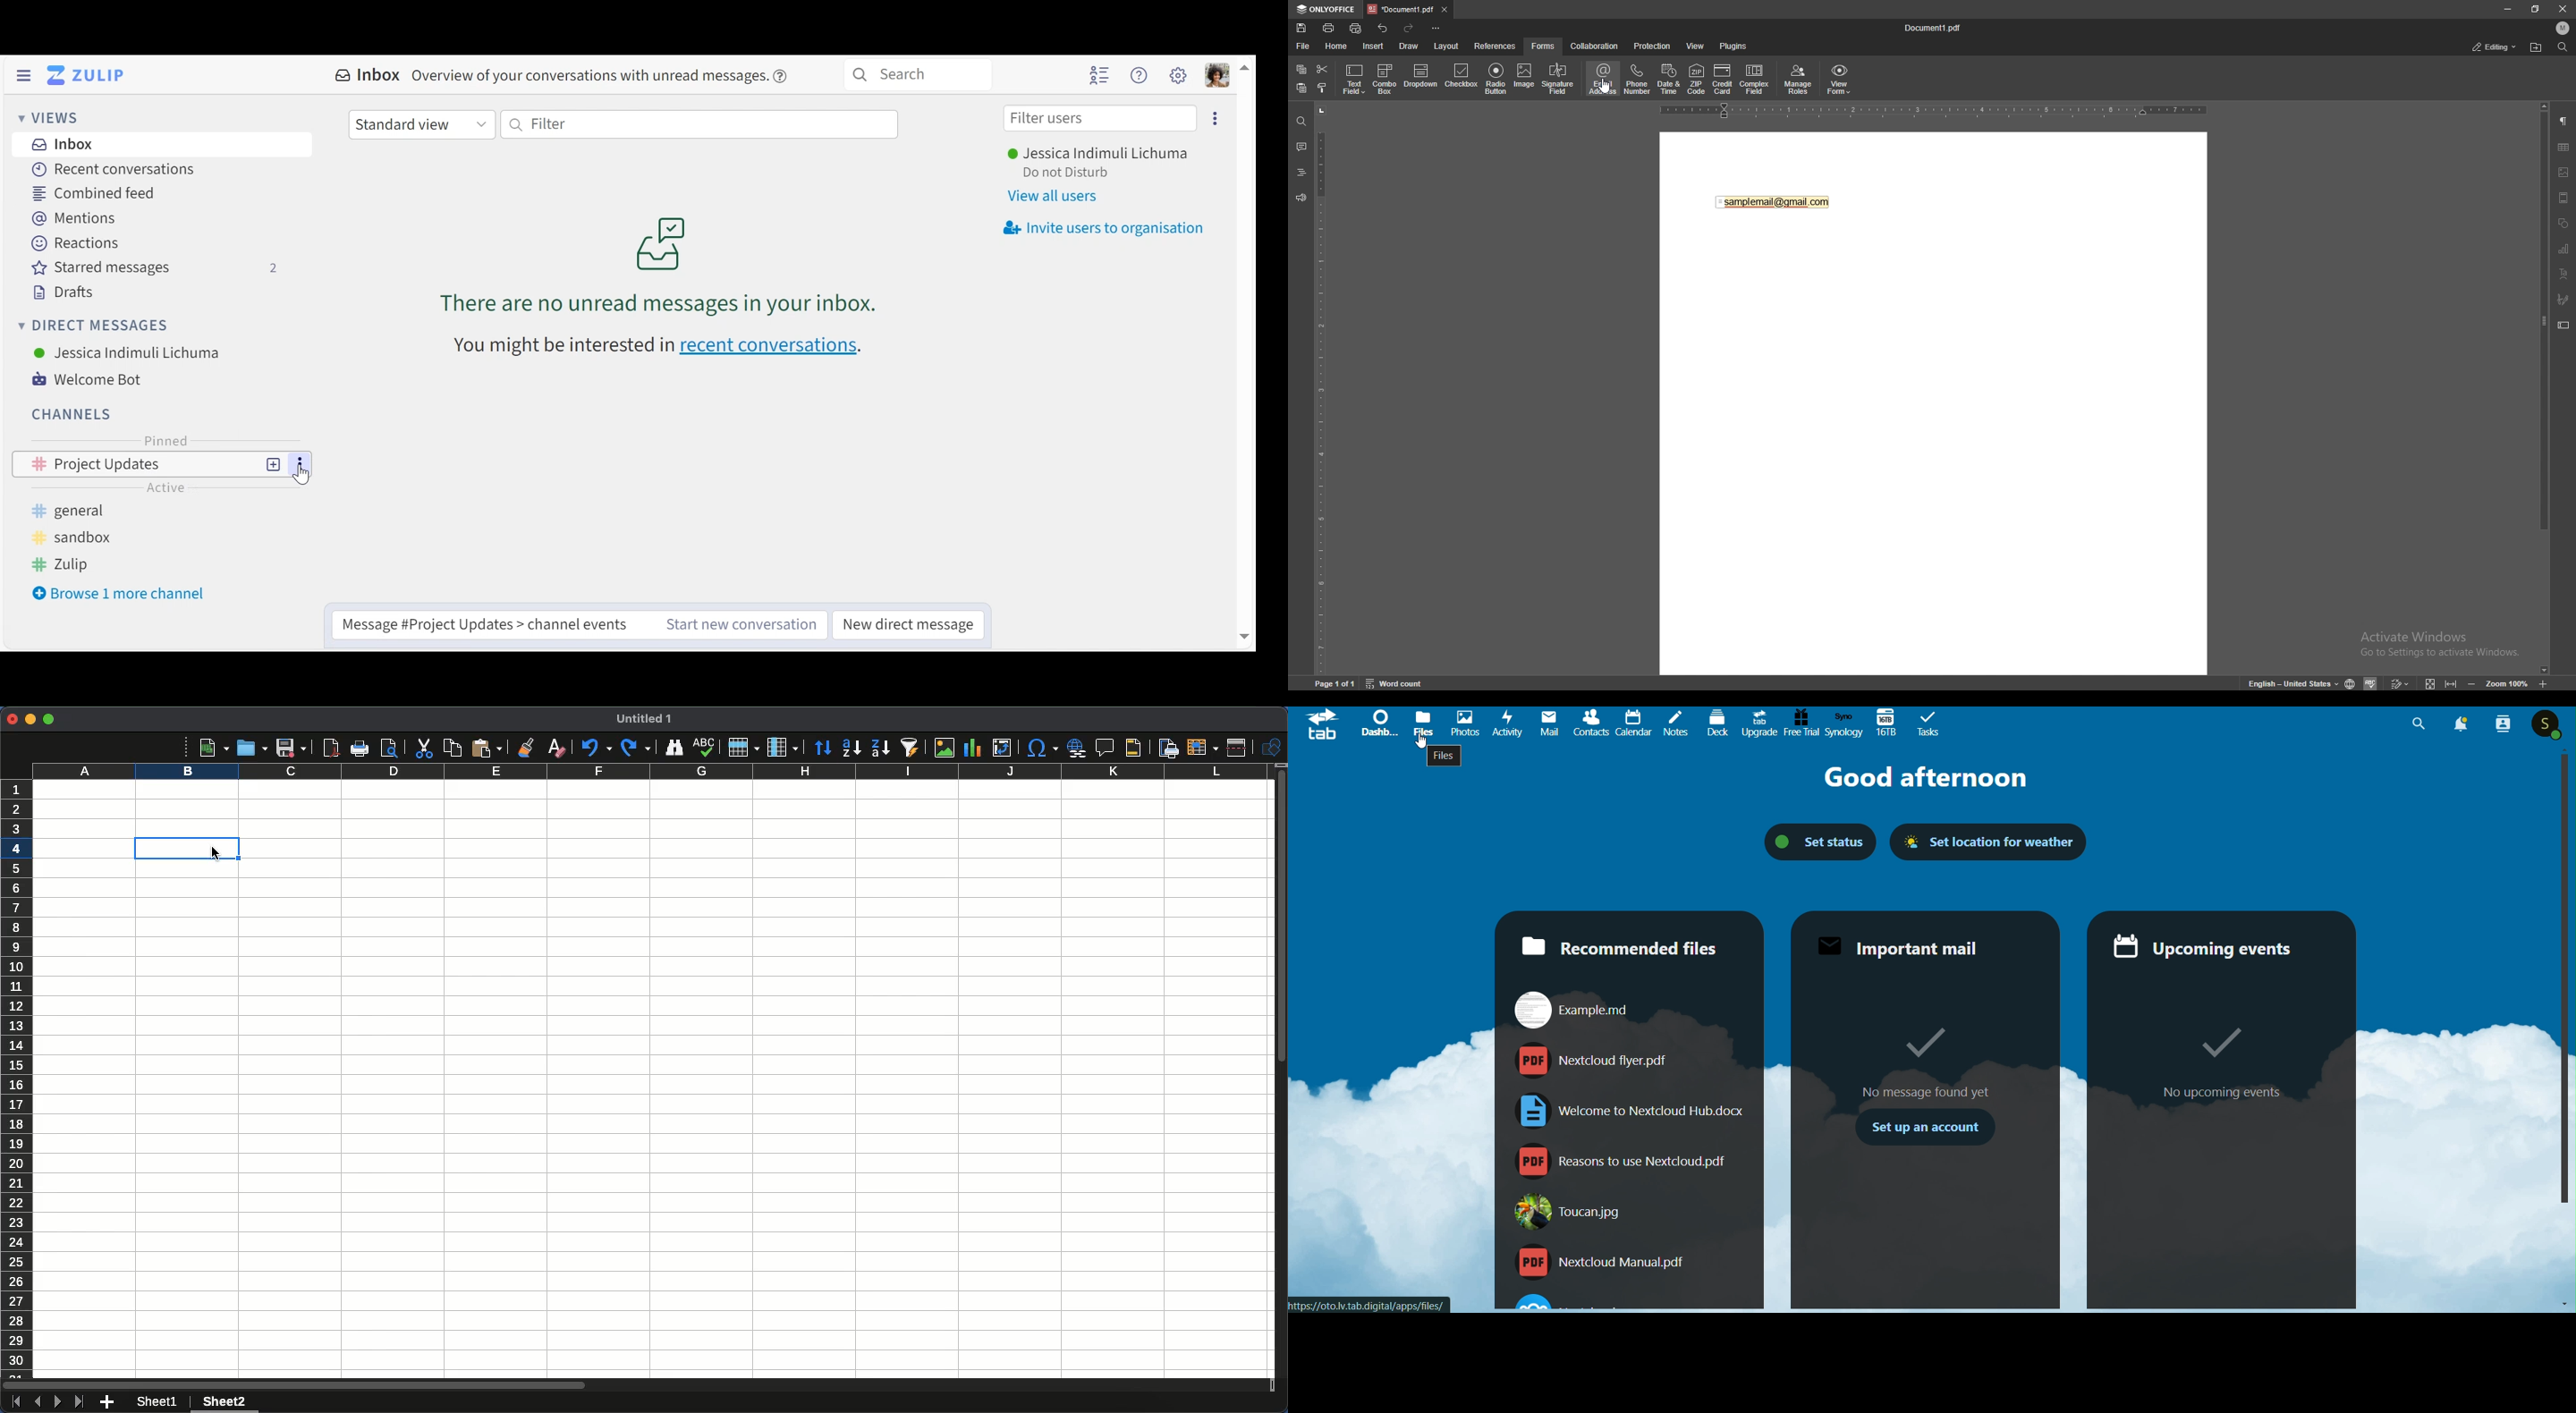 The height and width of the screenshot is (1428, 2576). Describe the element at coordinates (1636, 723) in the screenshot. I see `Calendar` at that location.